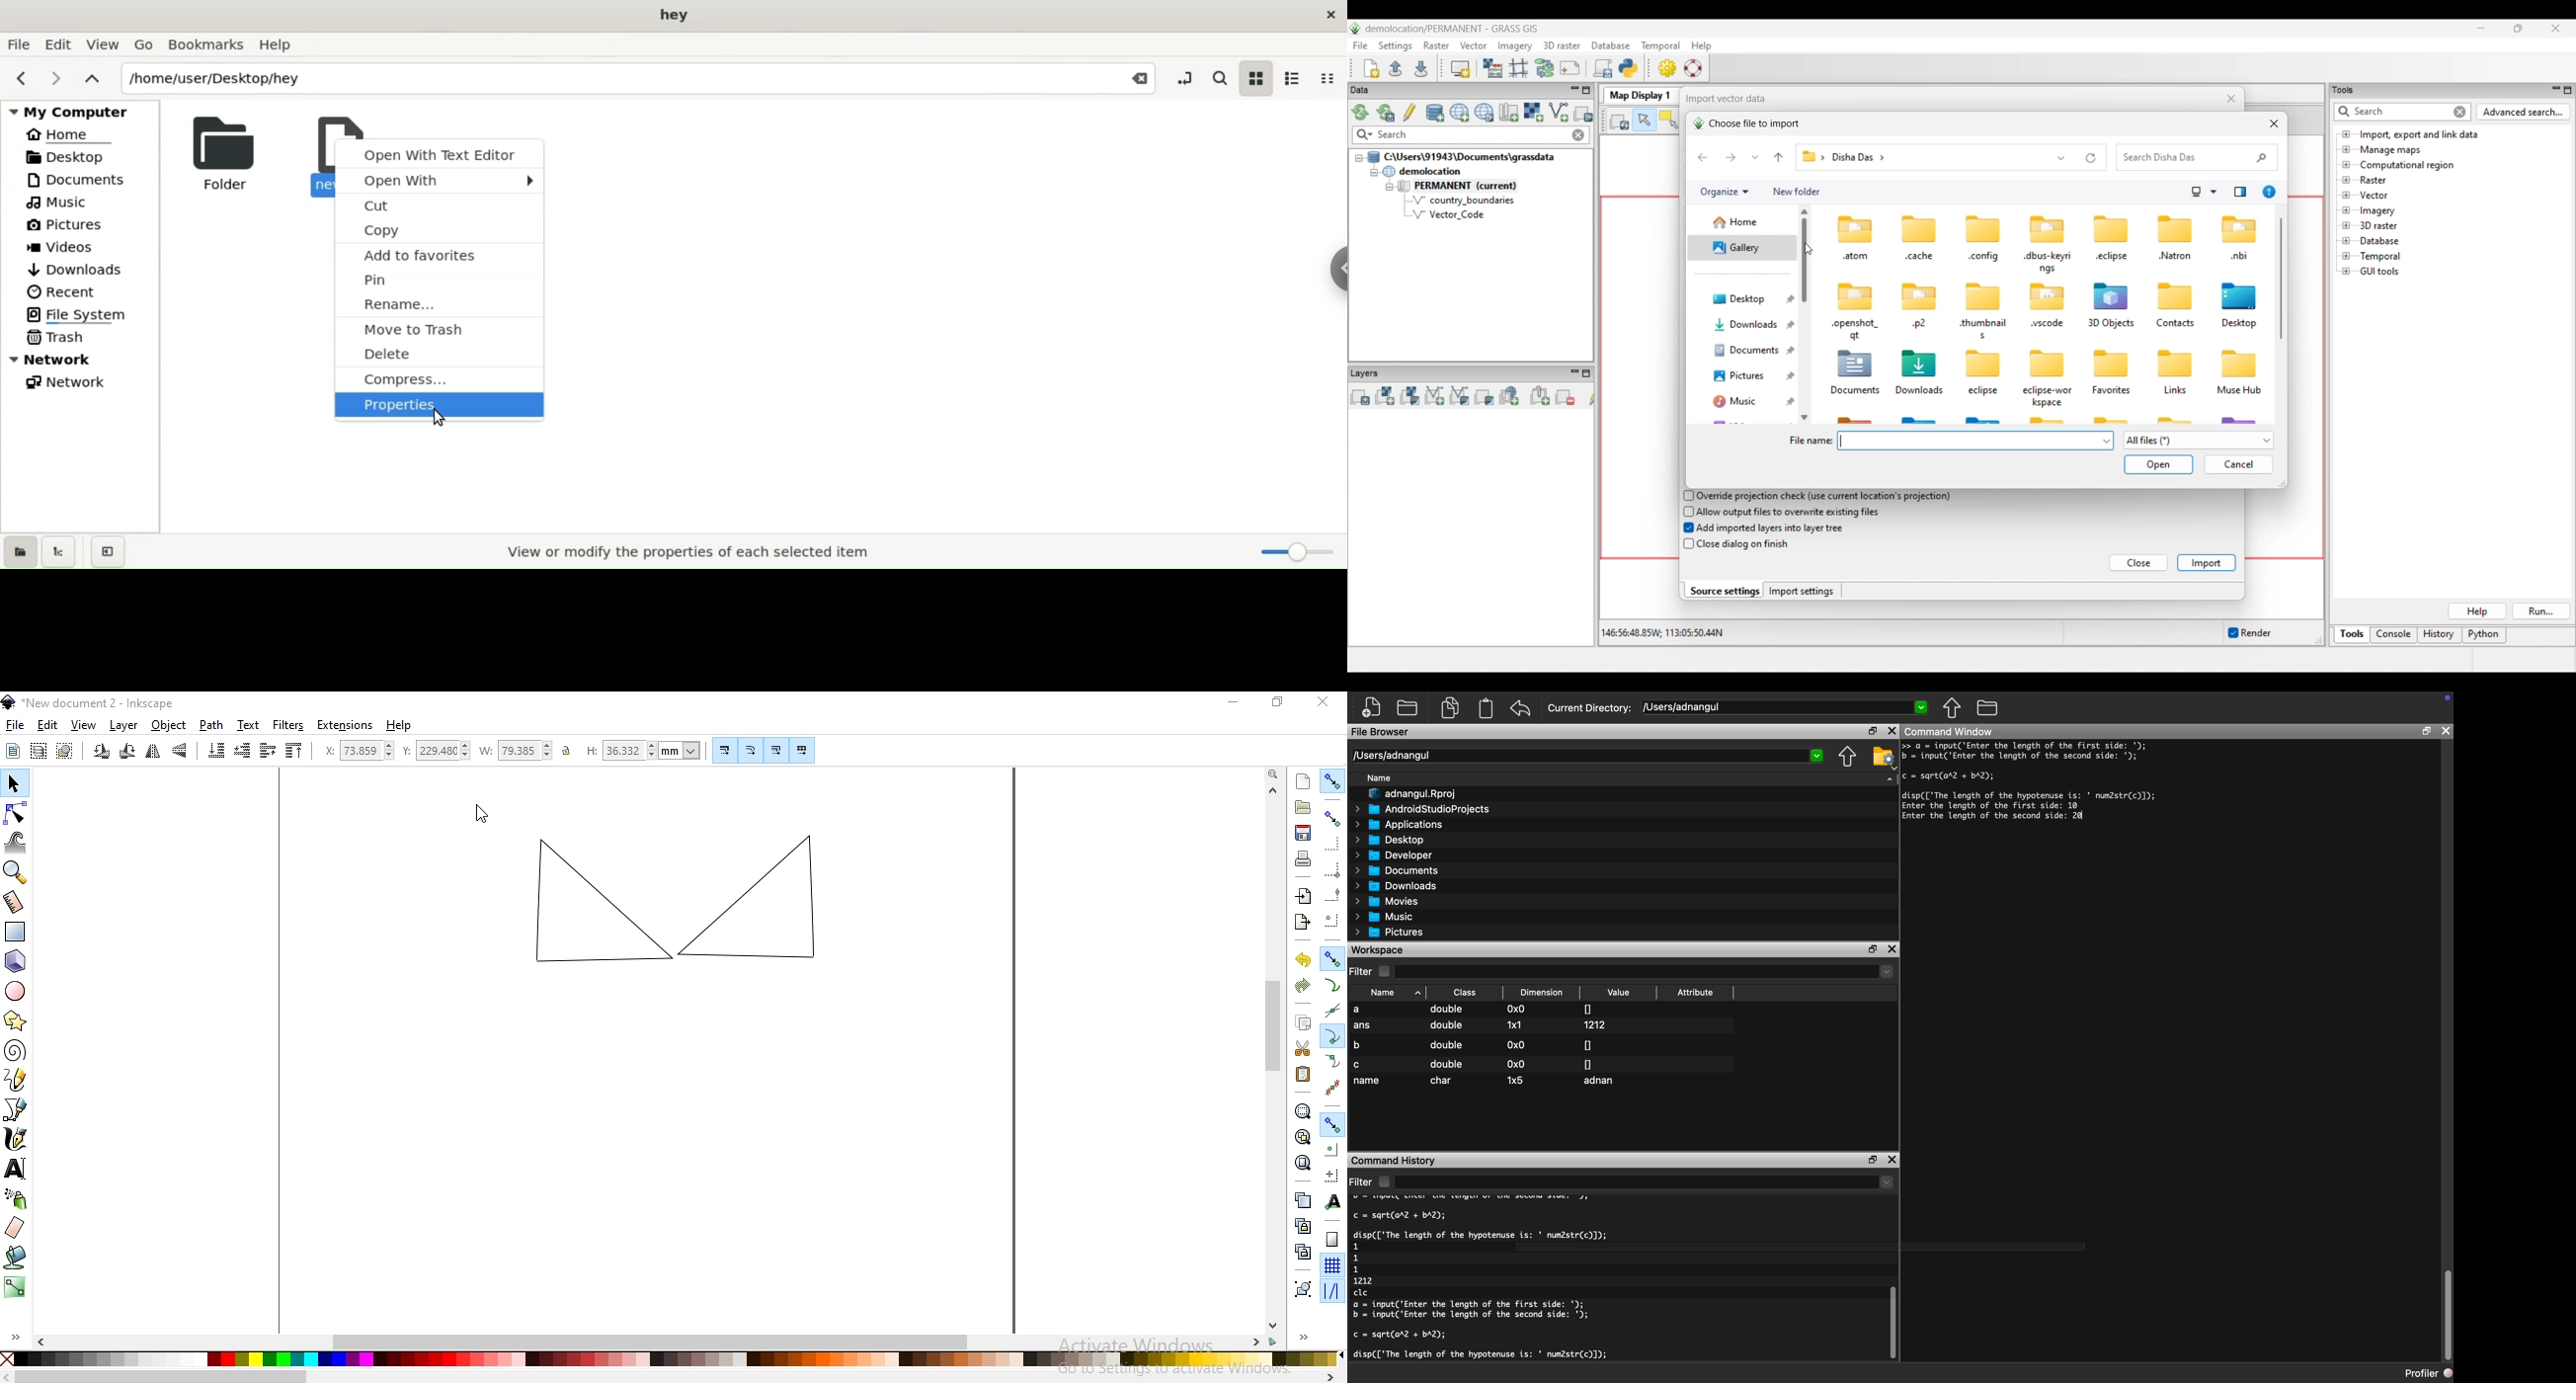  Describe the element at coordinates (1300, 1138) in the screenshot. I see `zoom to  fit drawing` at that location.